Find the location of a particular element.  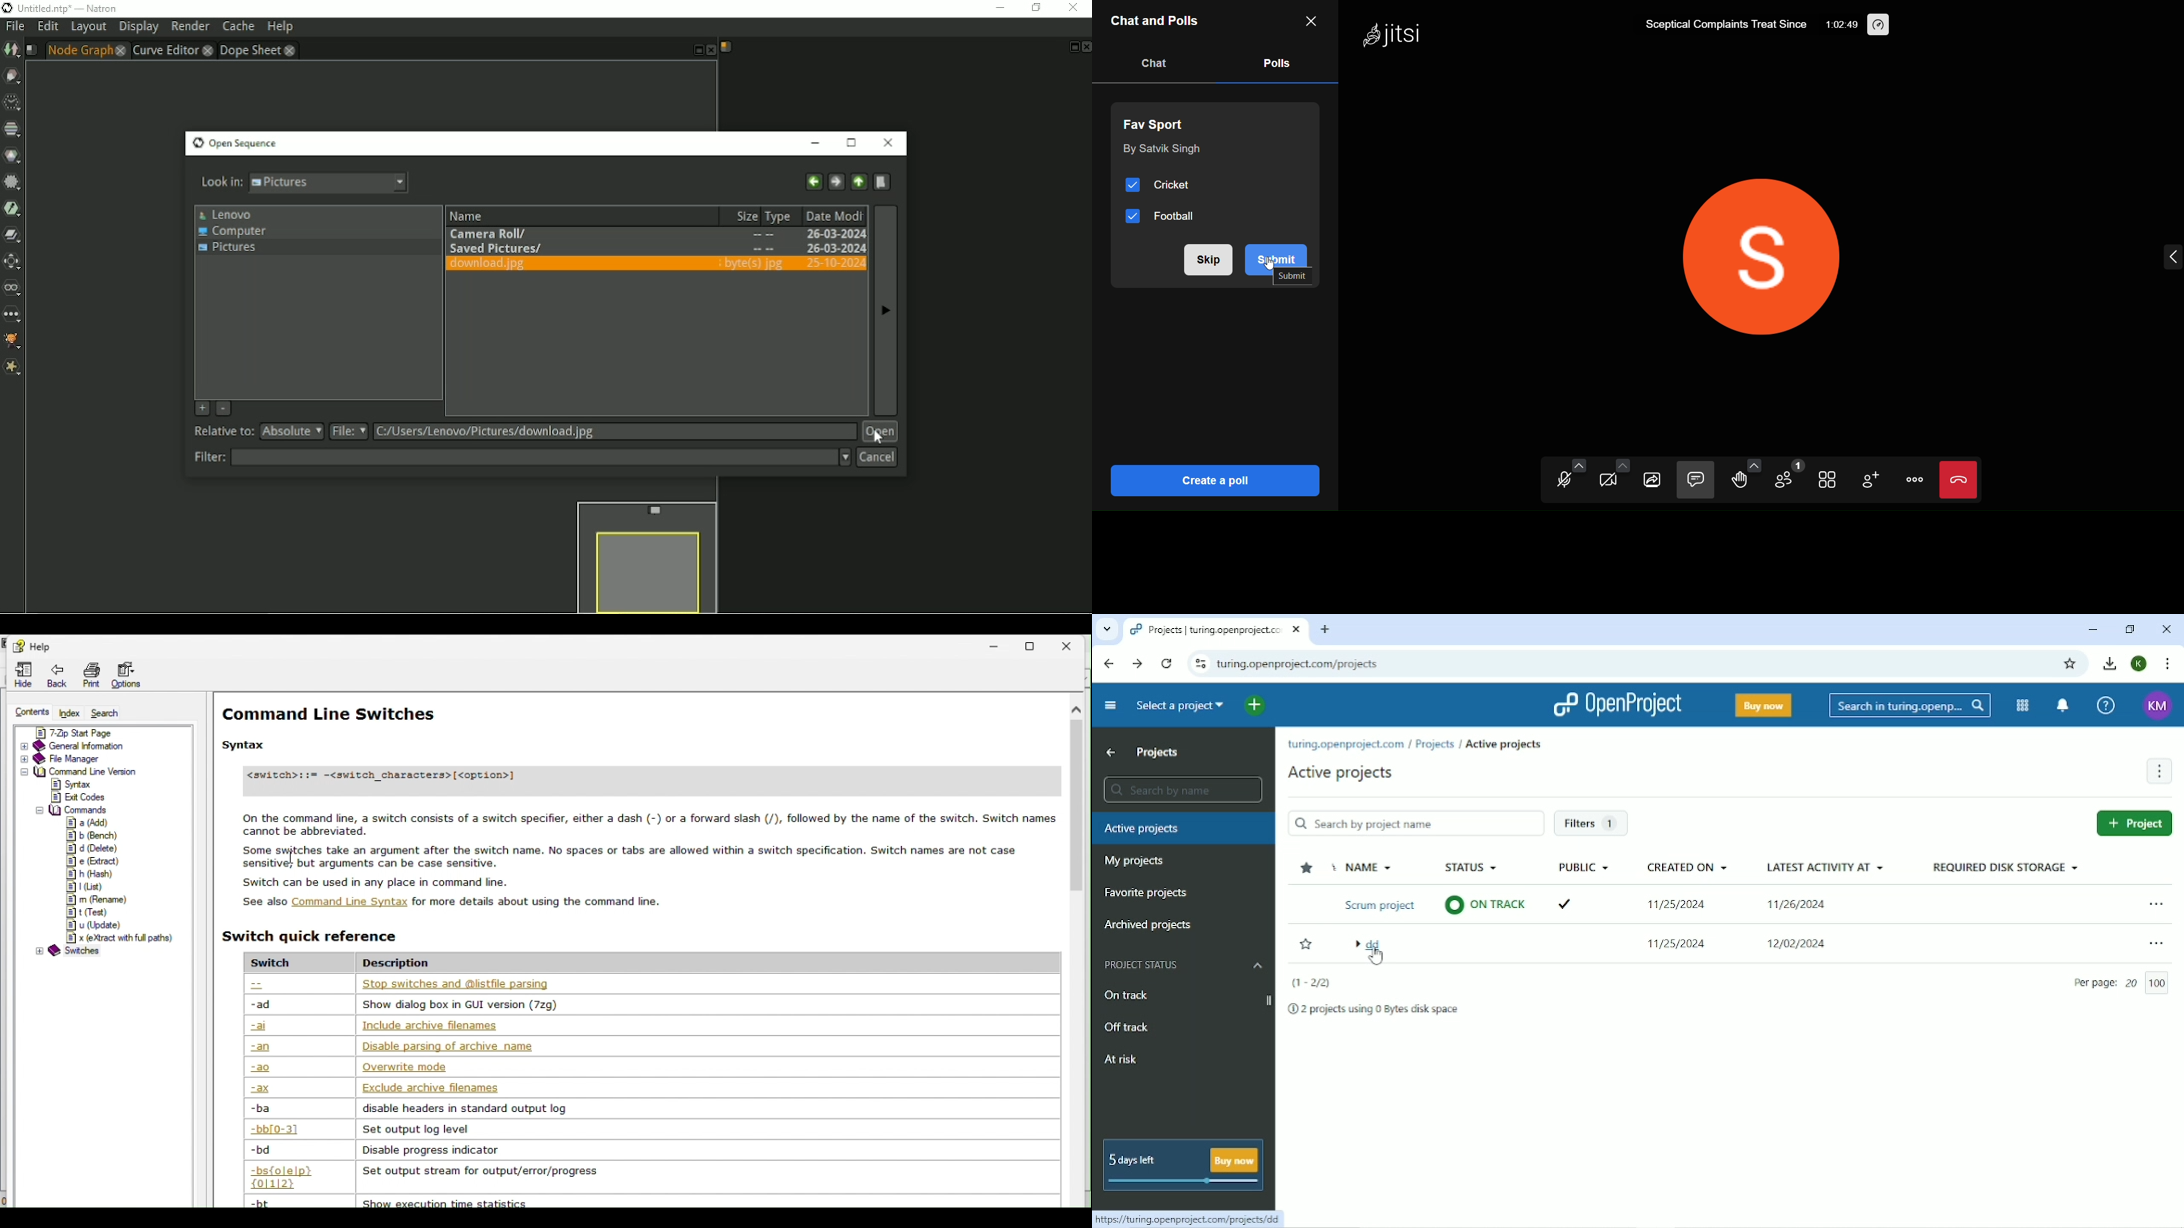

Minimize is located at coordinates (2093, 630).